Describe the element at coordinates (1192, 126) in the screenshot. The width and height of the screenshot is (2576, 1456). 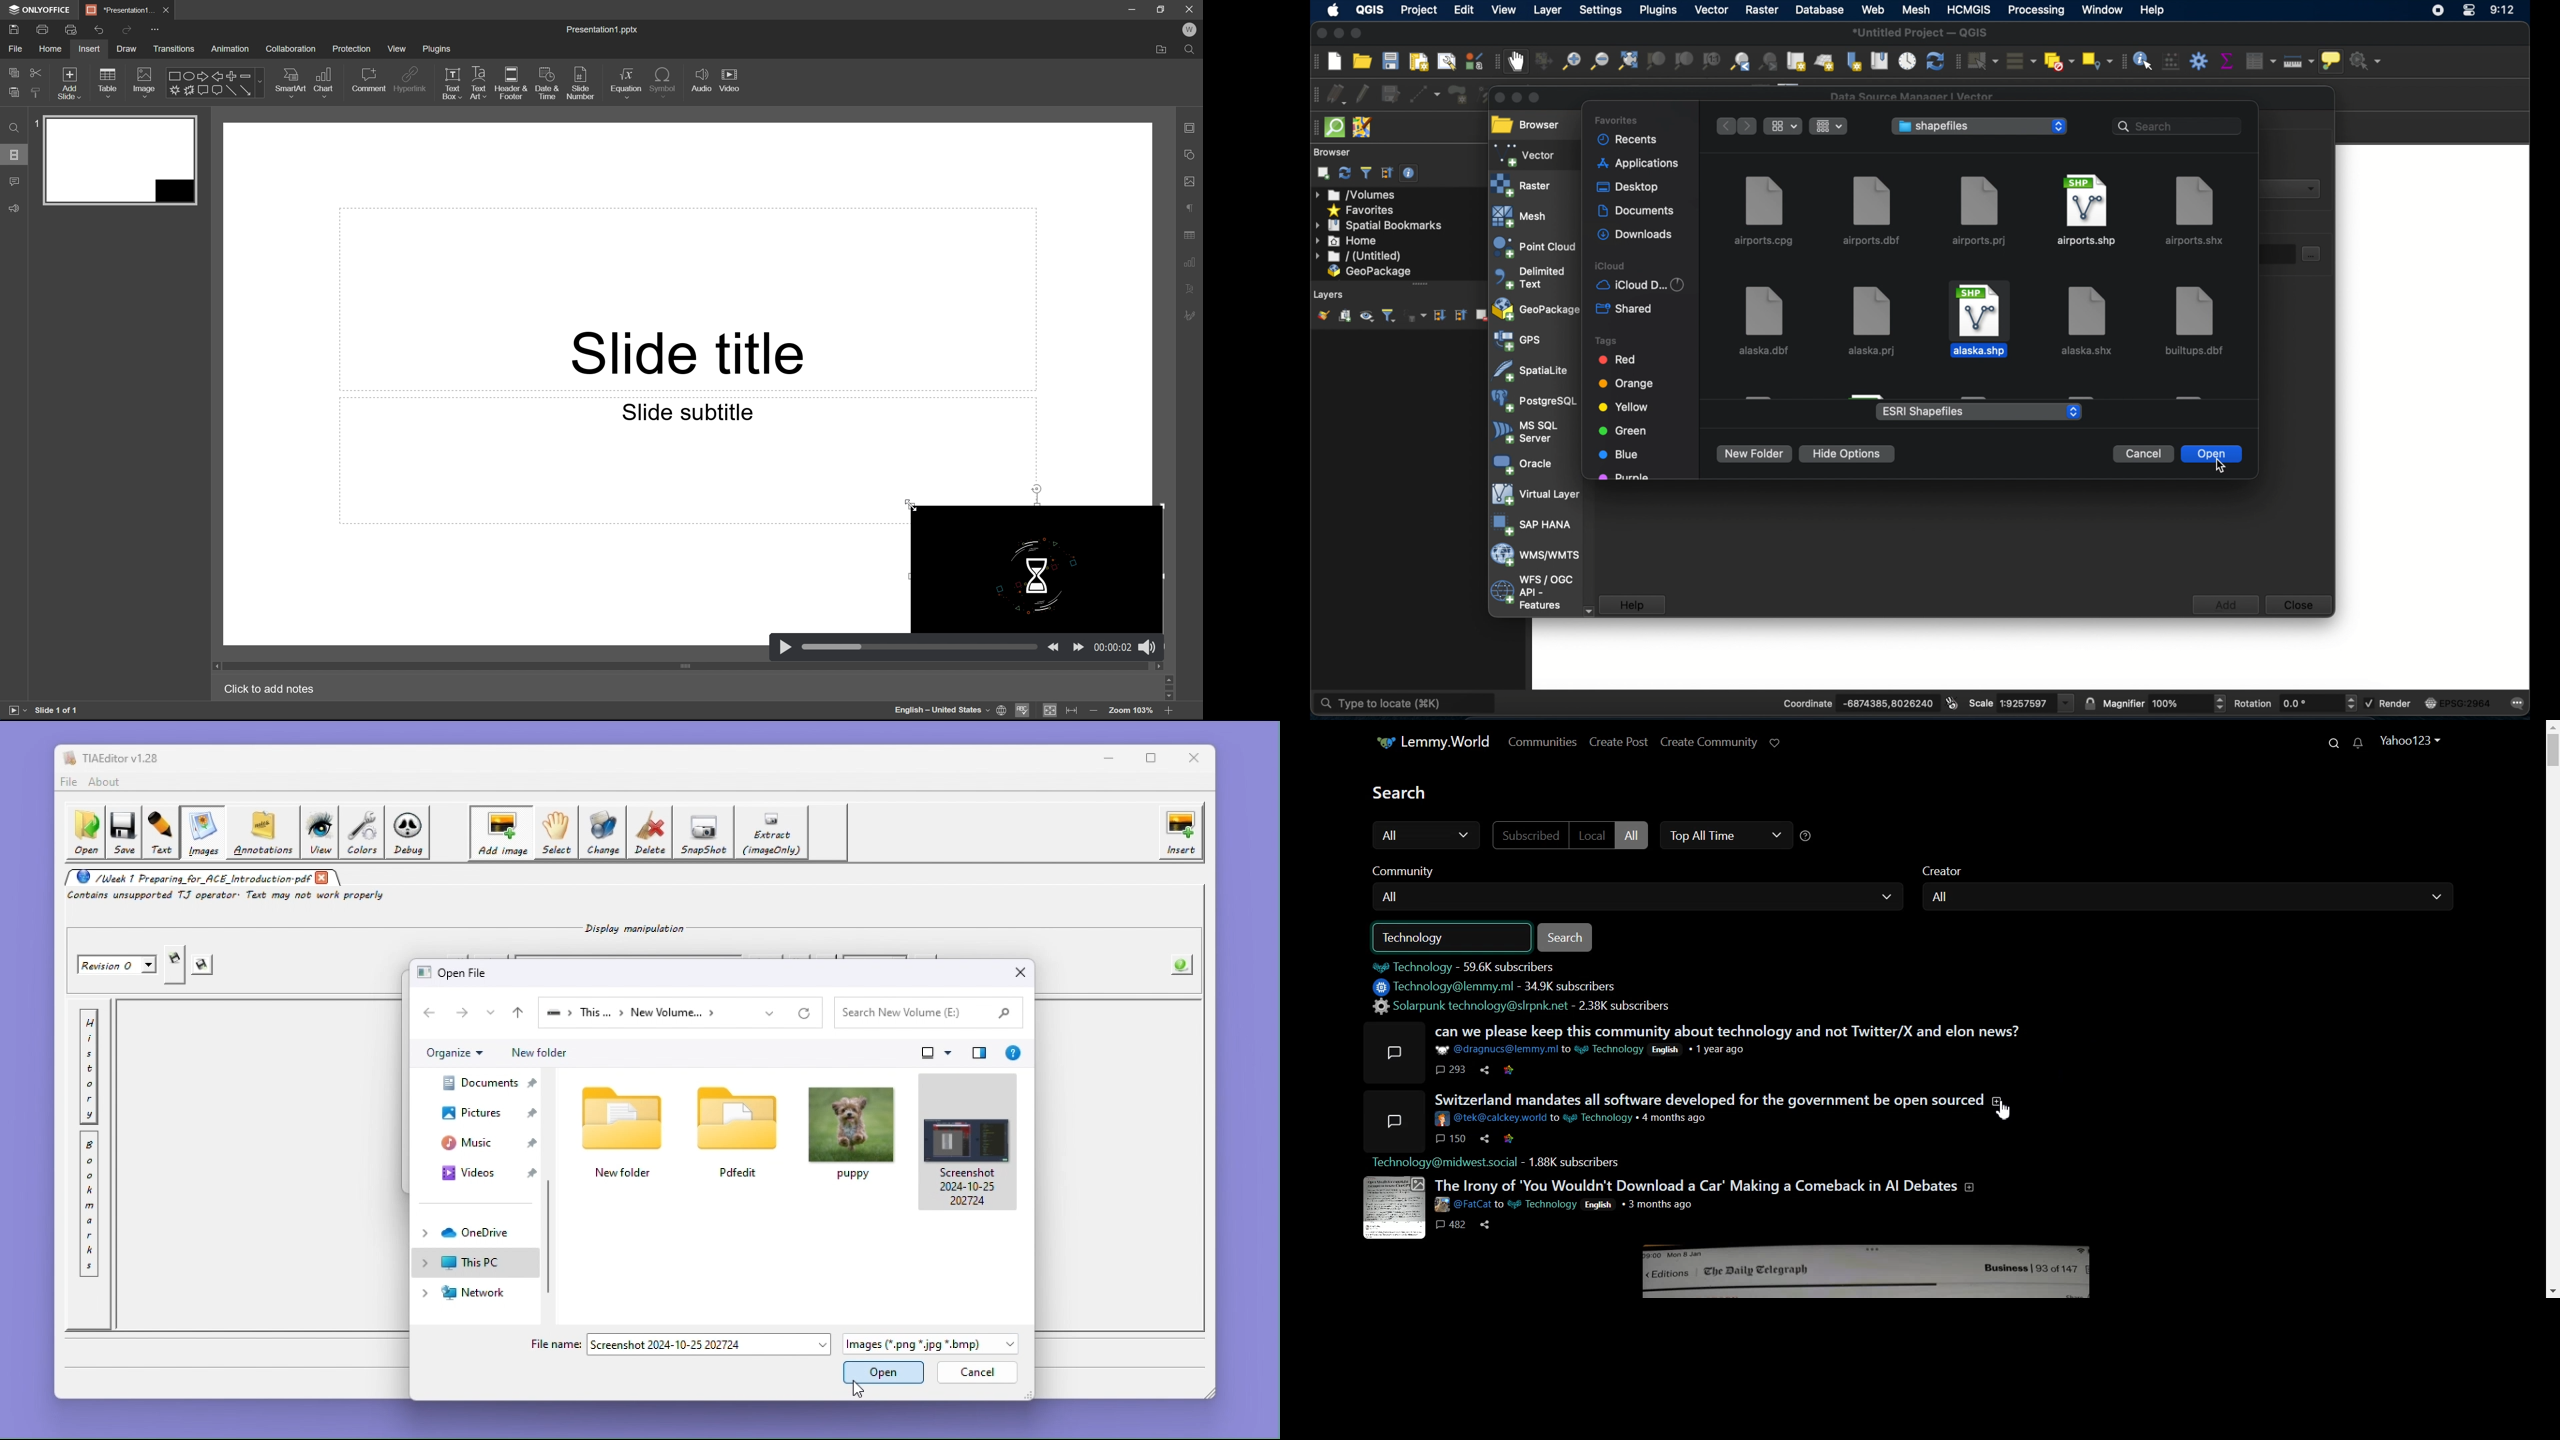
I see `slide settings` at that location.